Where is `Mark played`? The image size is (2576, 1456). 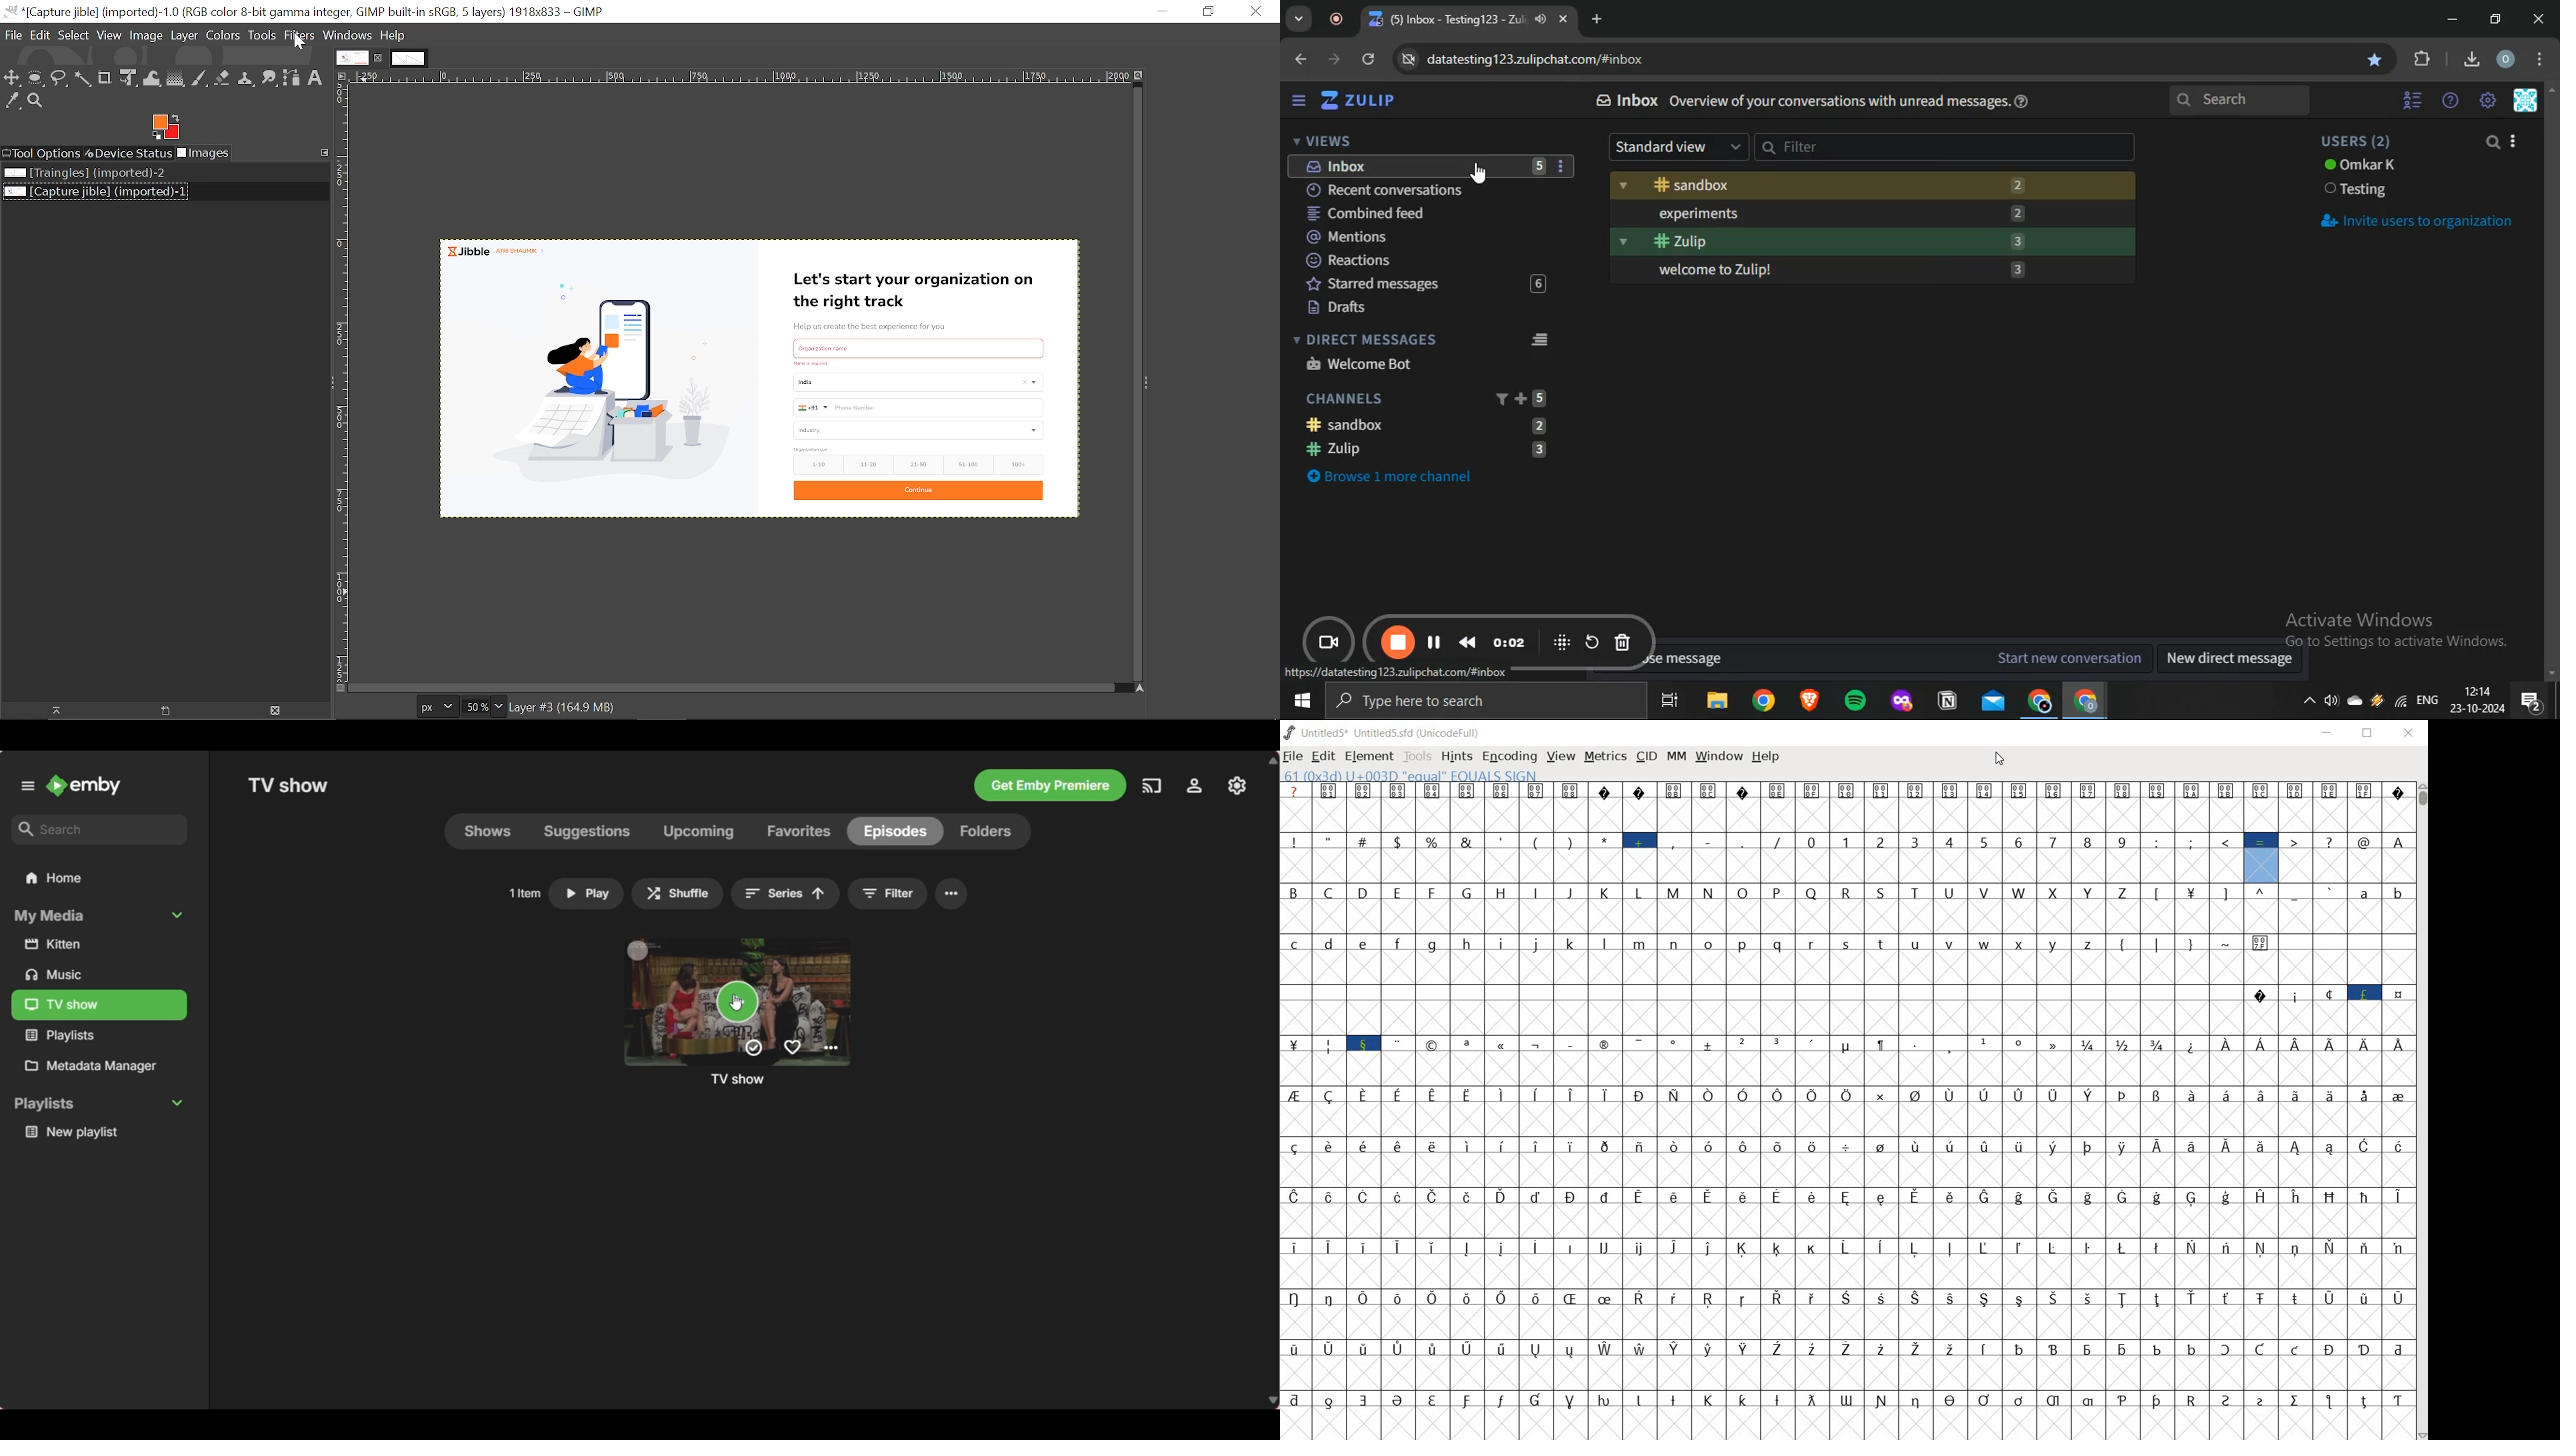 Mark played is located at coordinates (753, 1048).